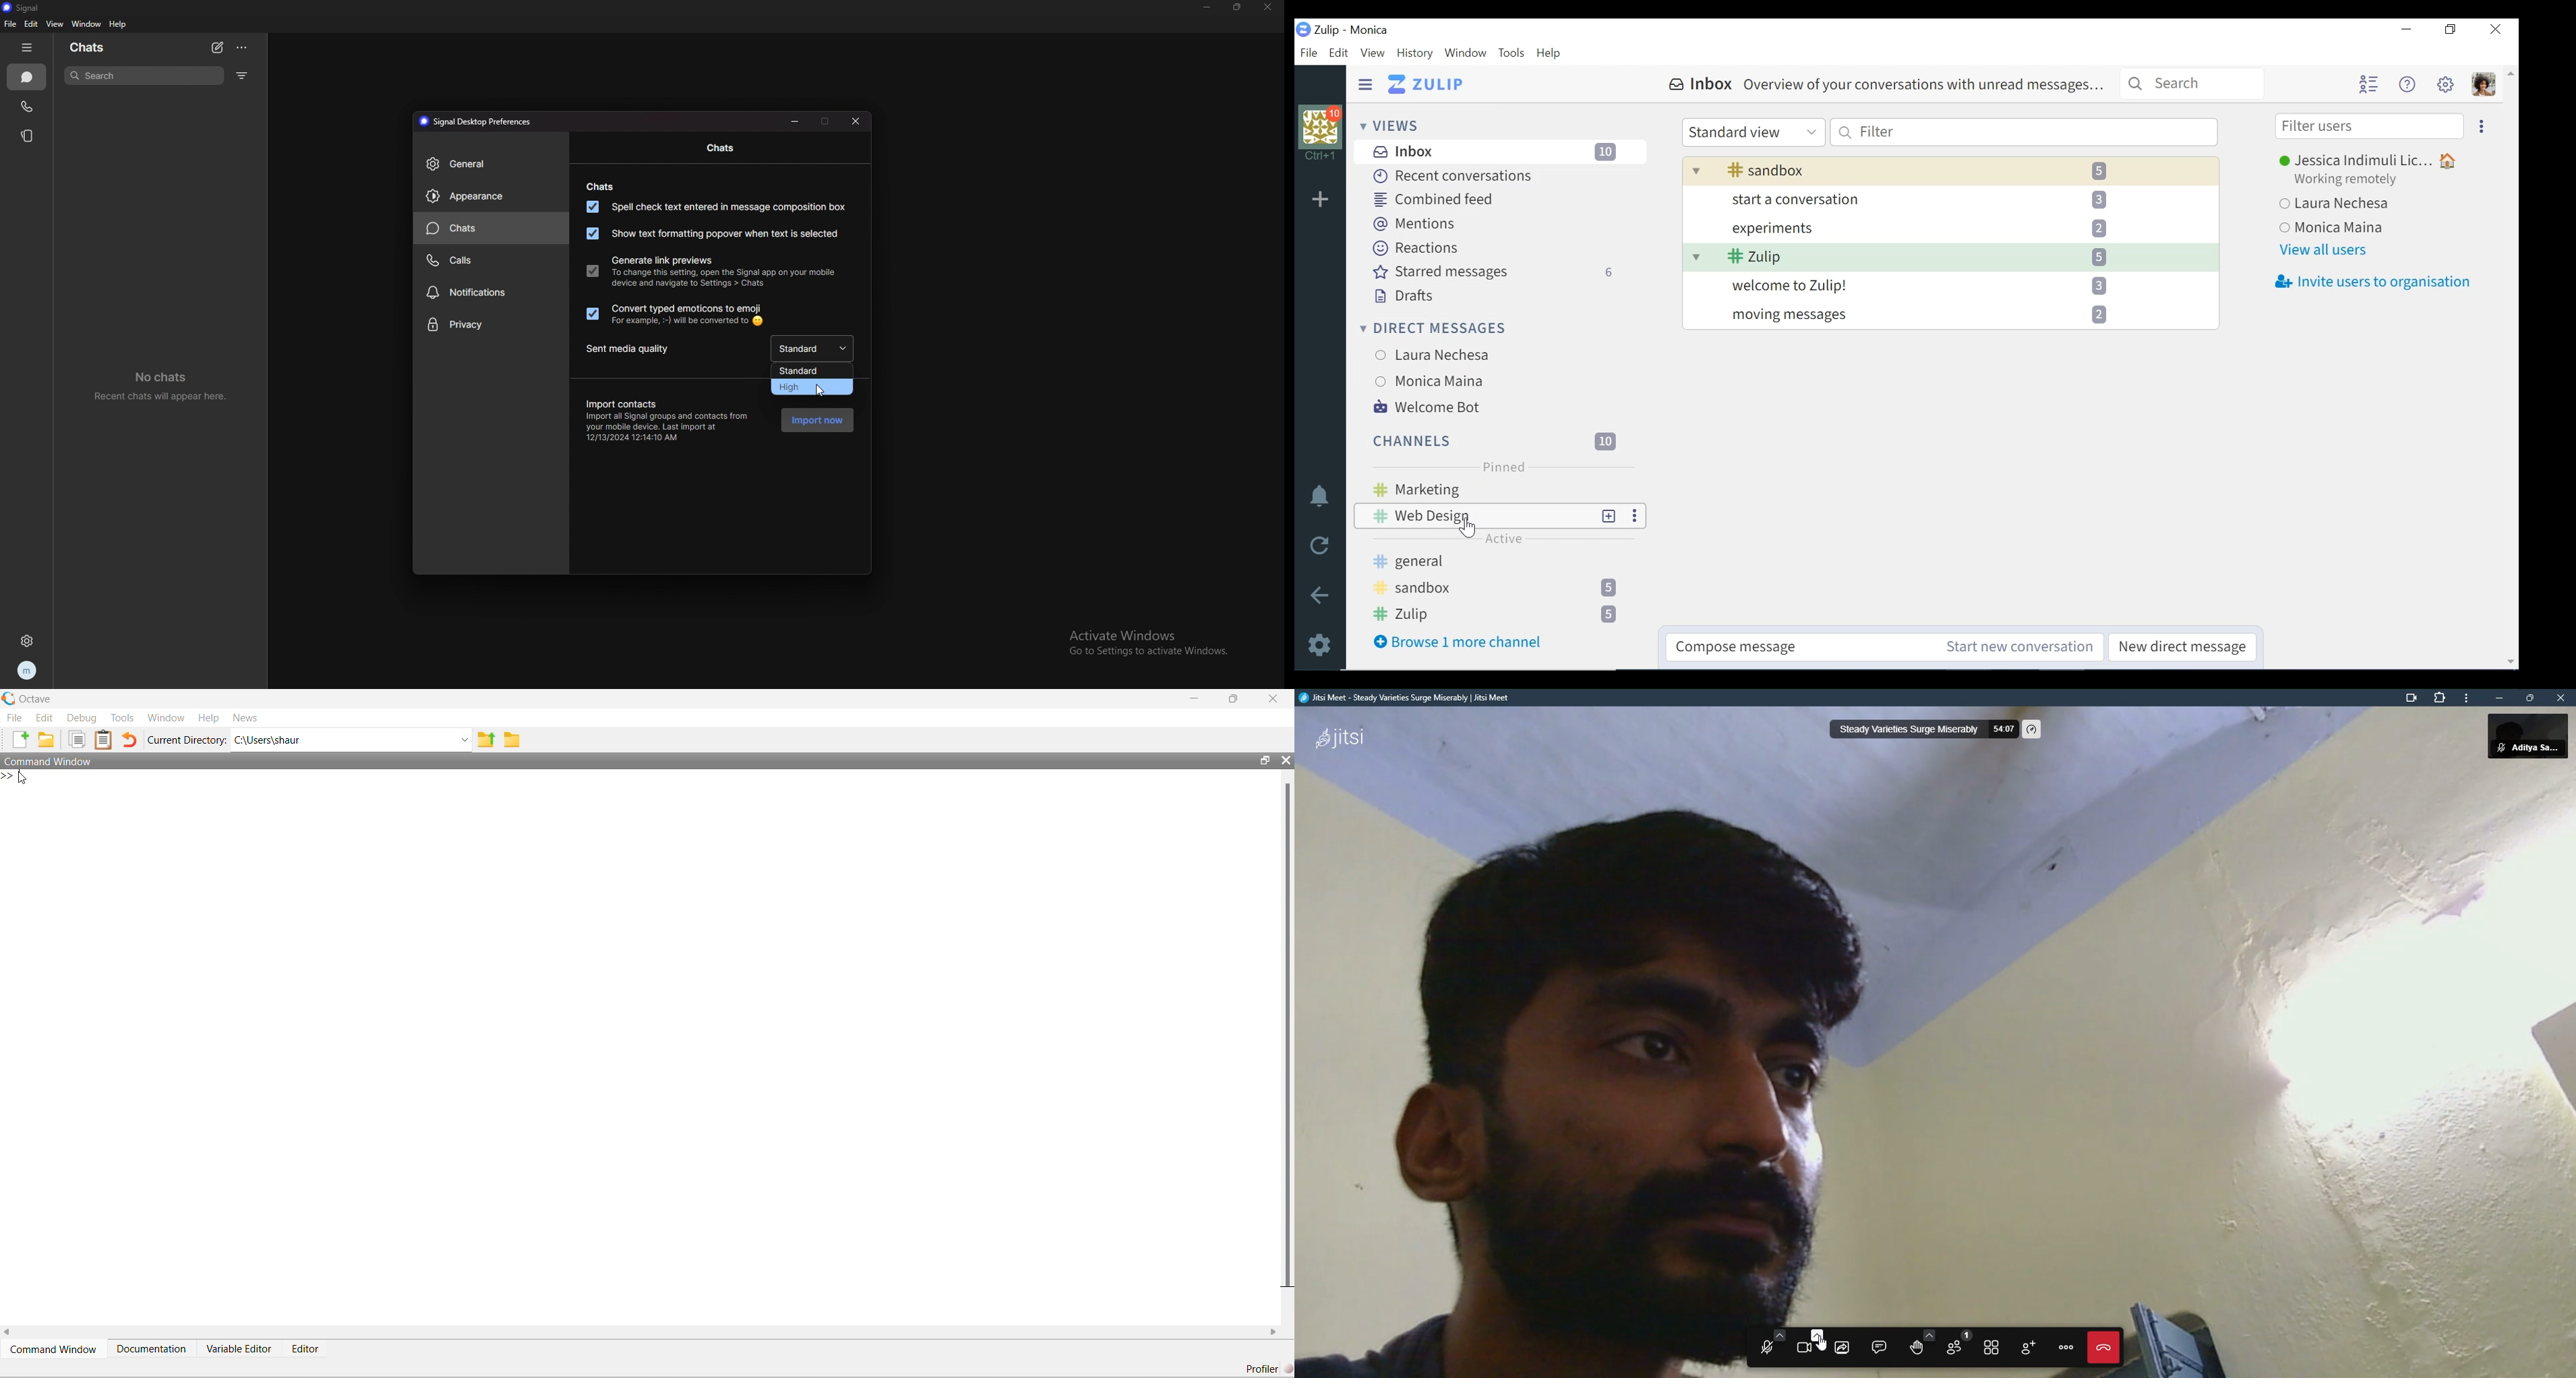 Image resolution: width=2576 pixels, height=1400 pixels. Describe the element at coordinates (1460, 643) in the screenshot. I see `Browse 1 more channel` at that location.